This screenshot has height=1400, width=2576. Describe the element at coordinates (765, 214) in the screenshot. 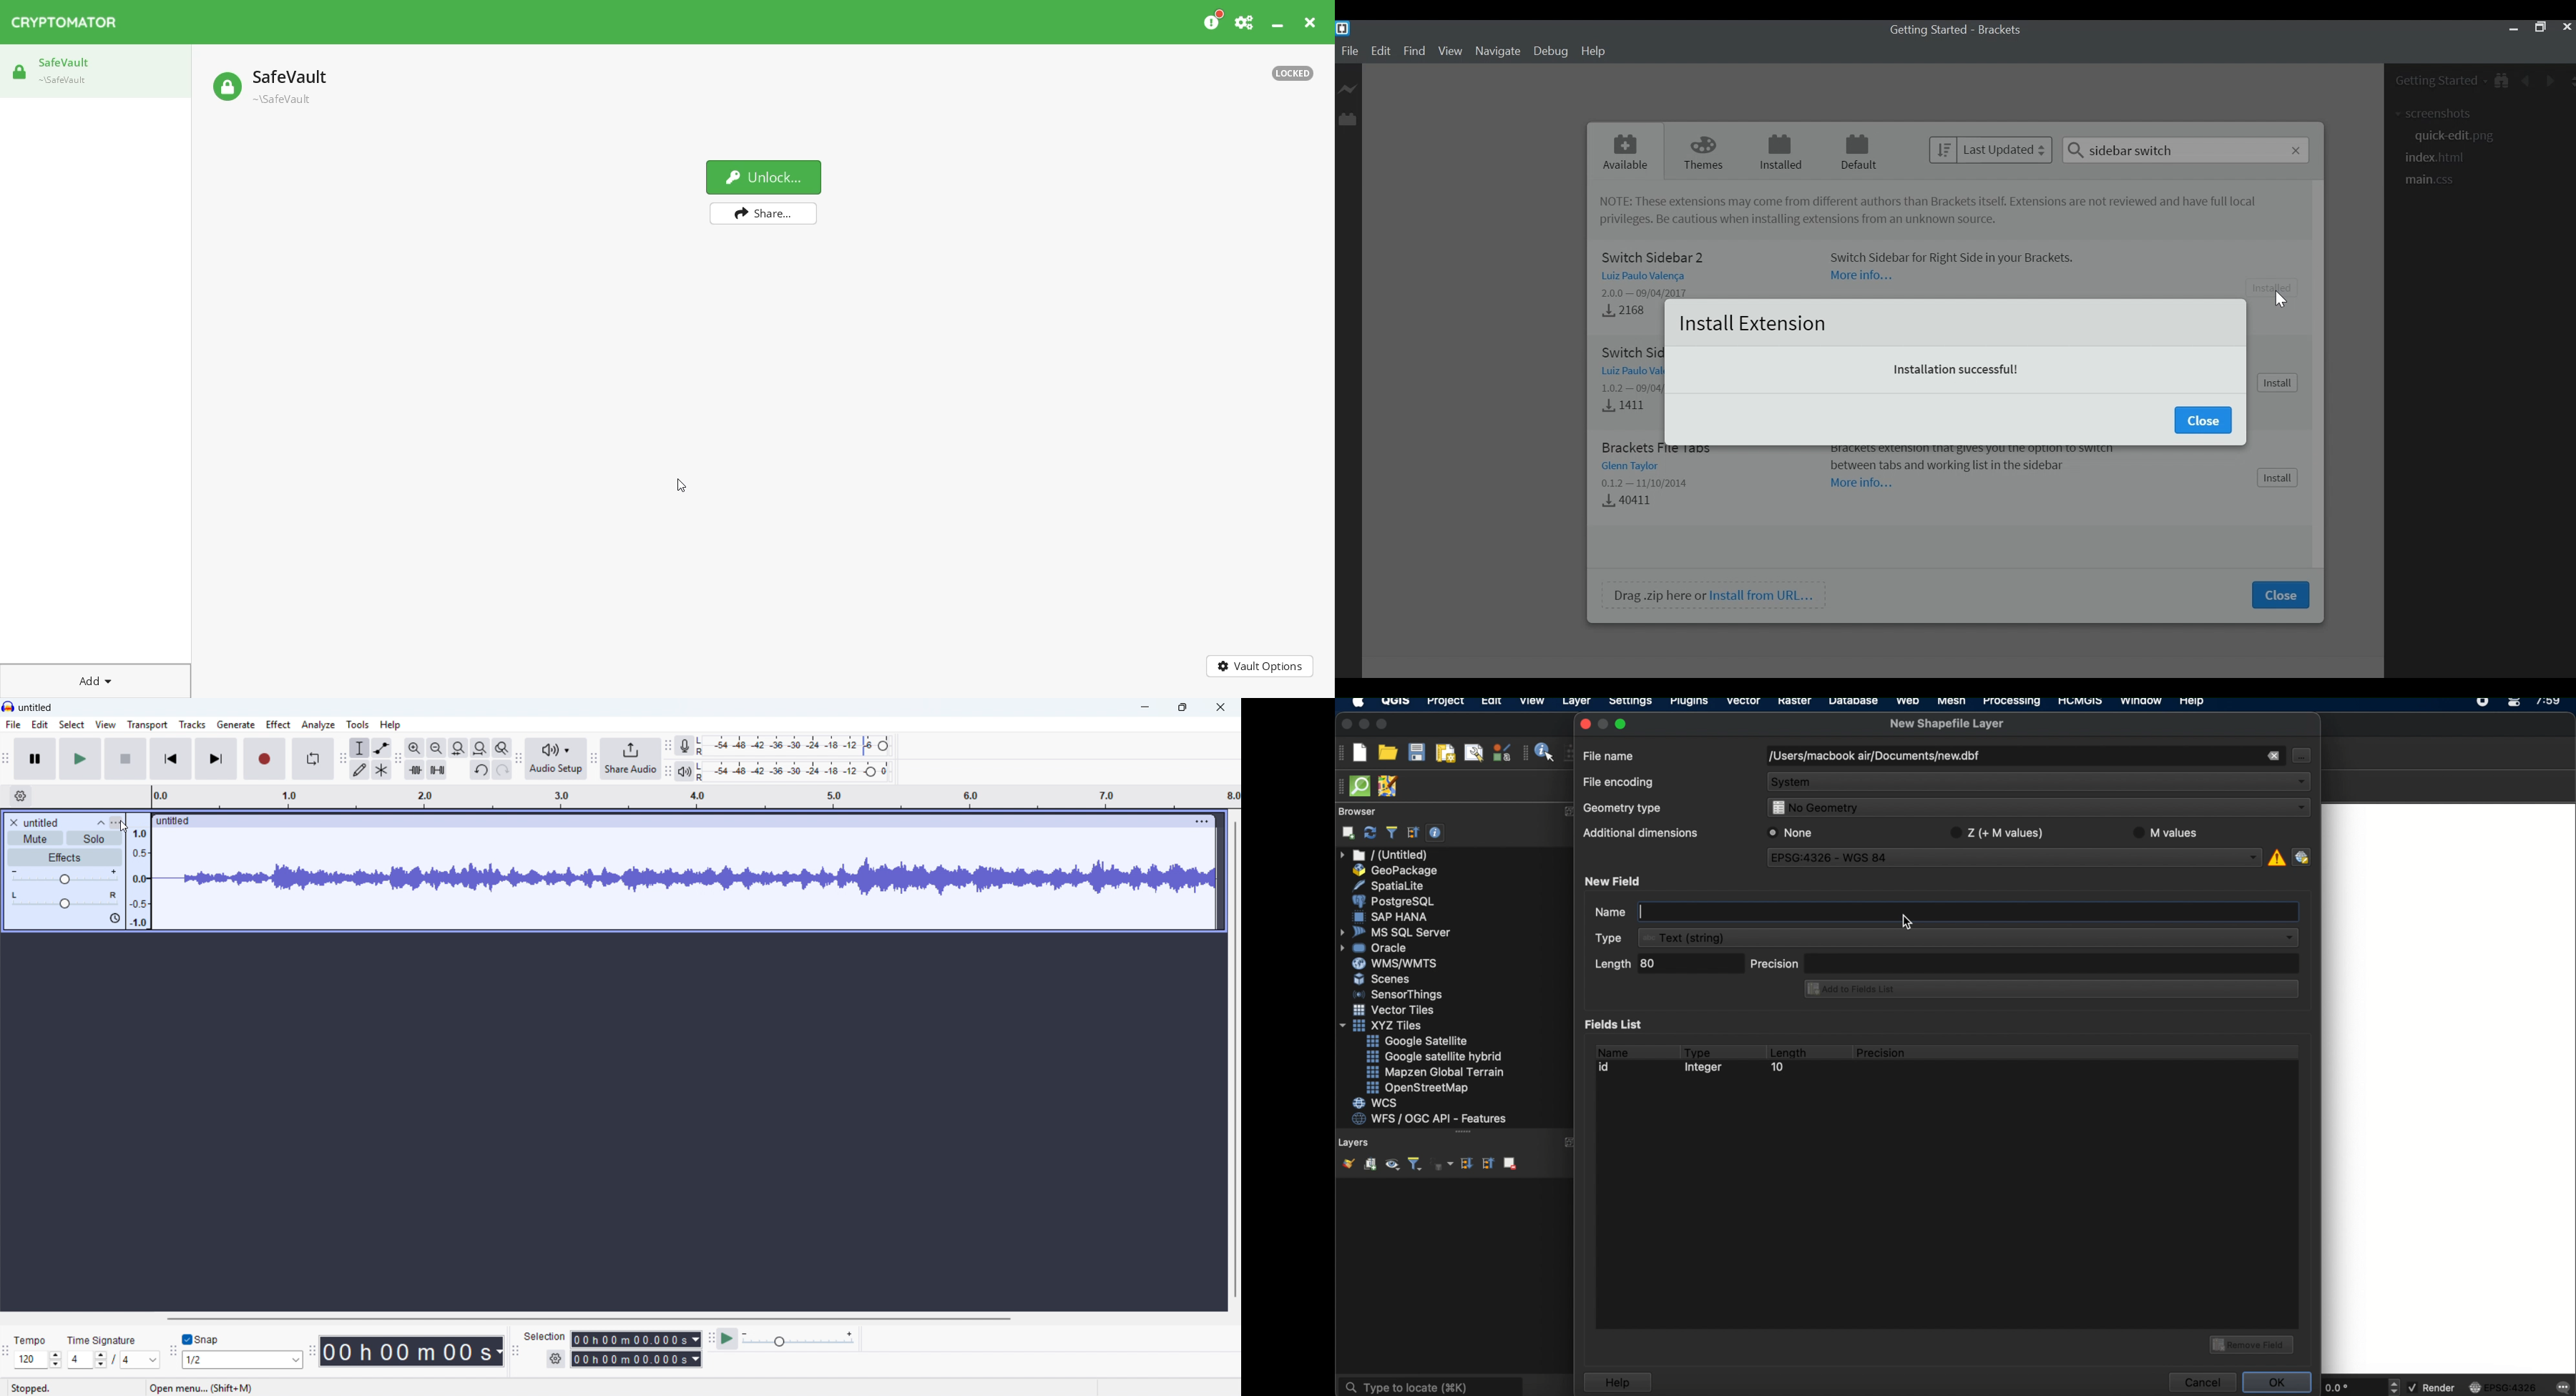

I see `Share` at that location.